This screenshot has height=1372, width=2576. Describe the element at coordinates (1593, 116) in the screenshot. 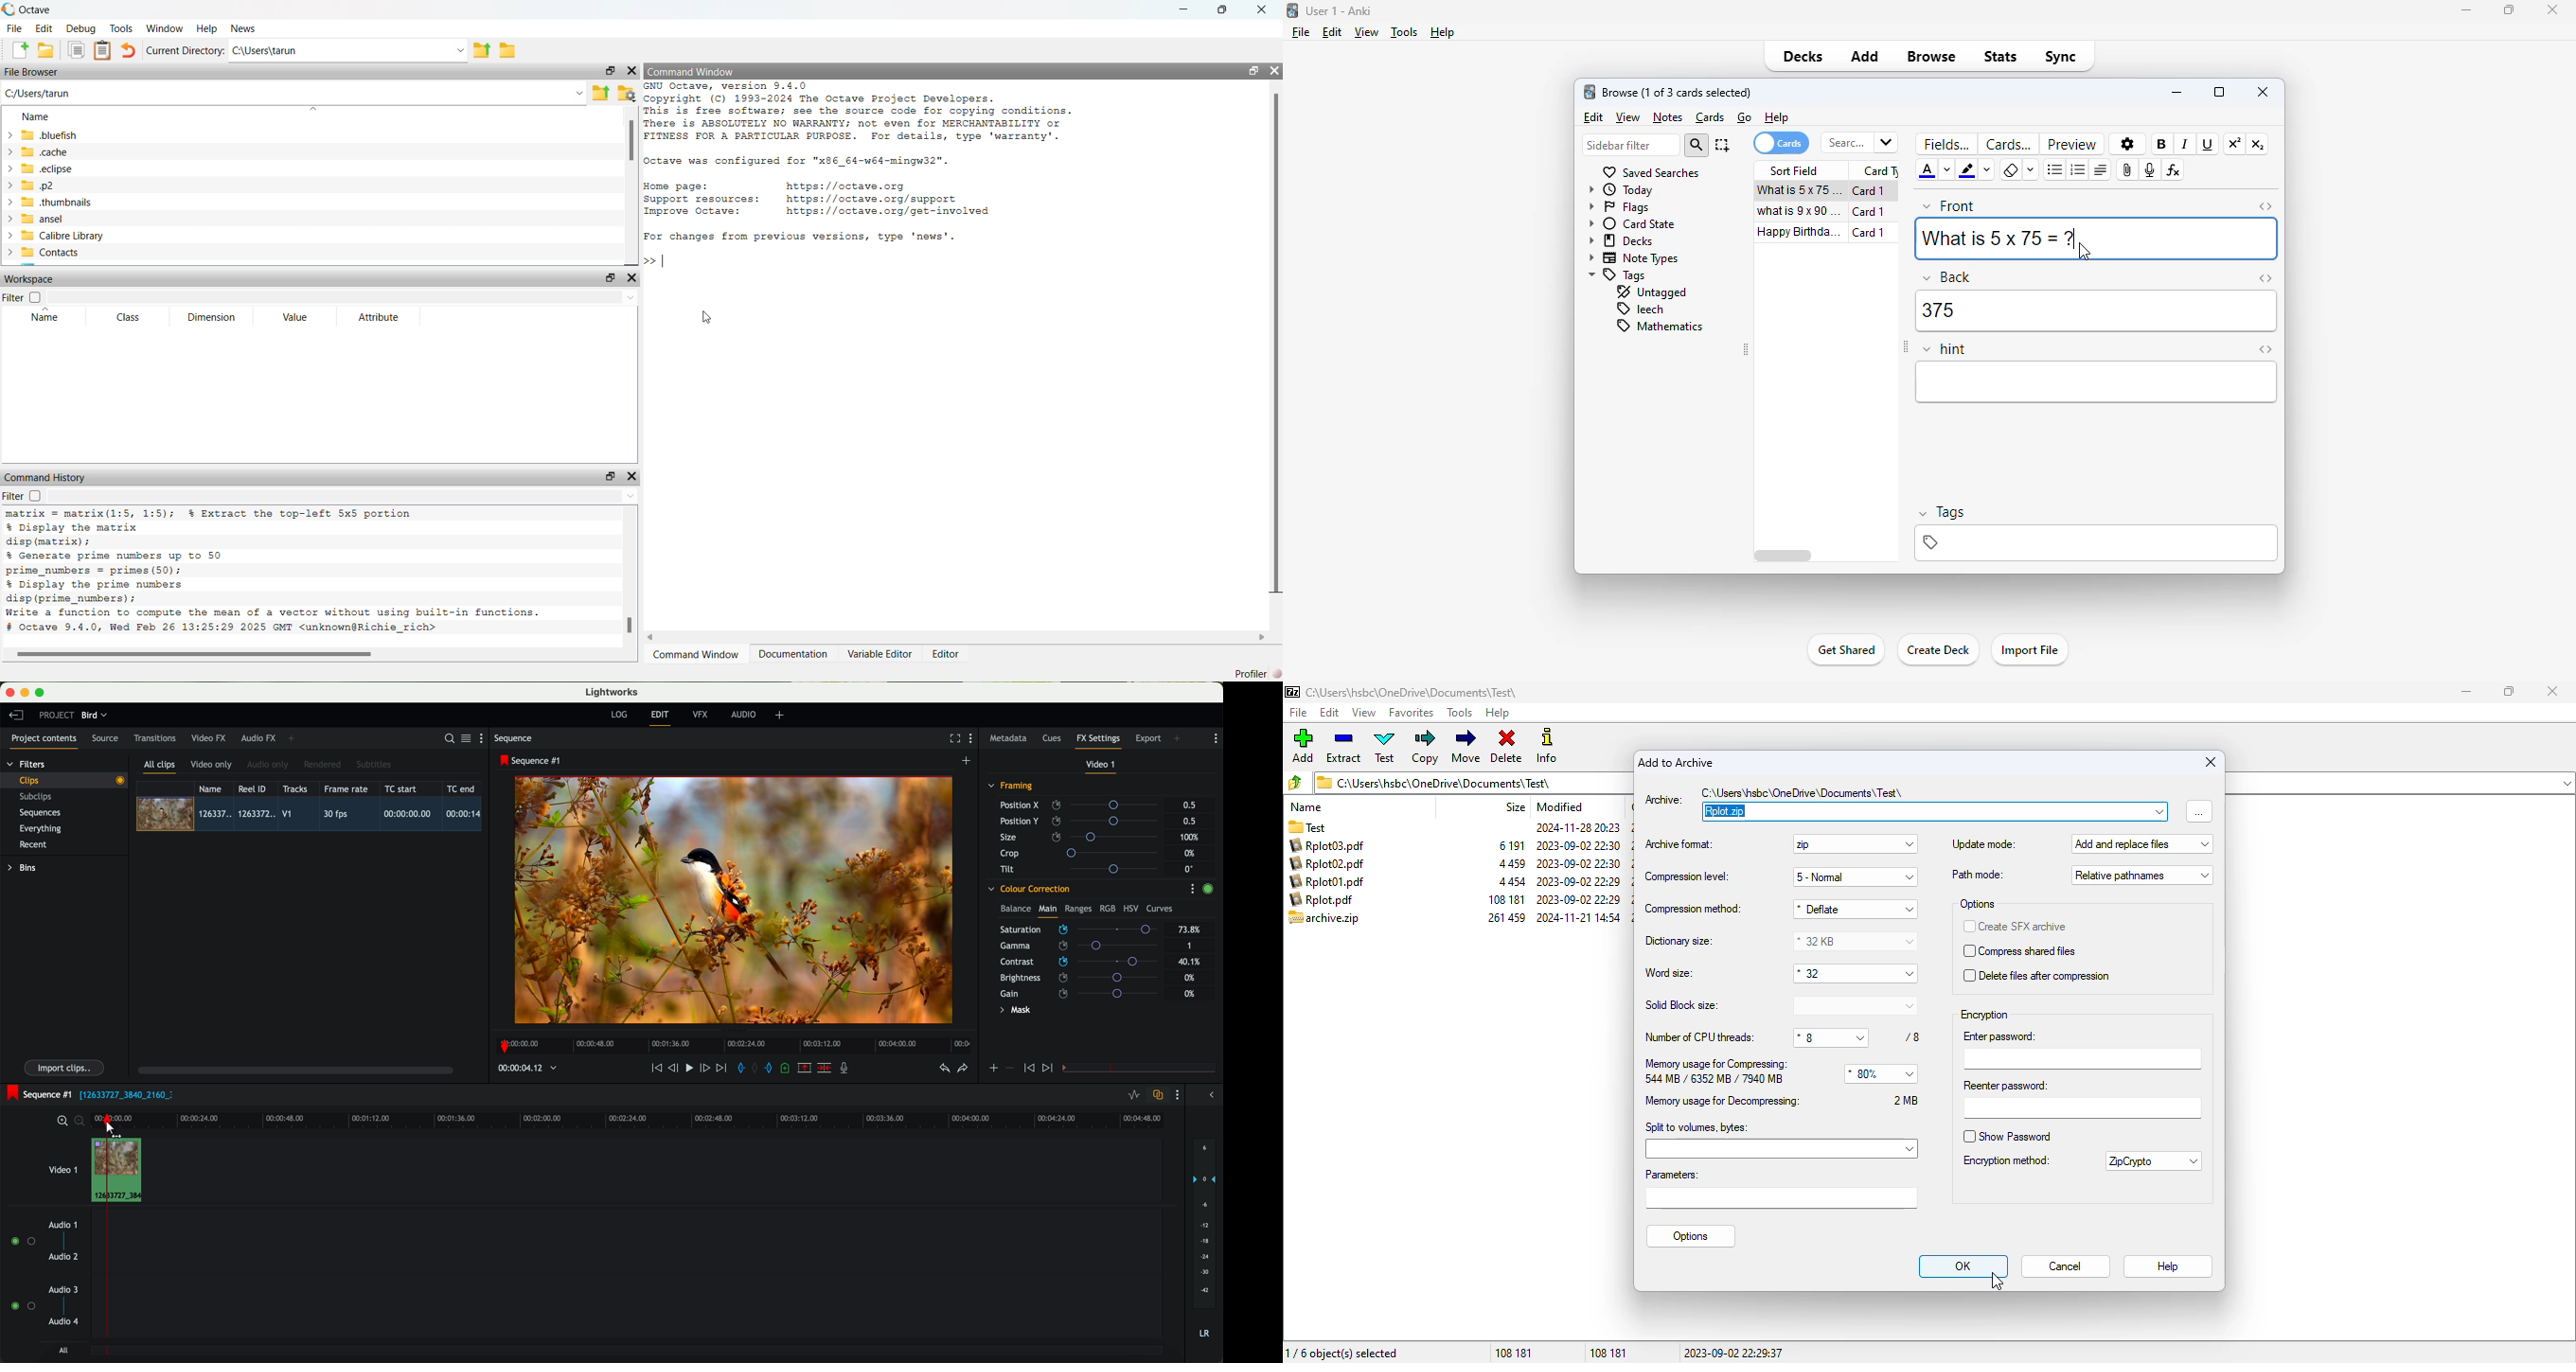

I see `edit` at that location.